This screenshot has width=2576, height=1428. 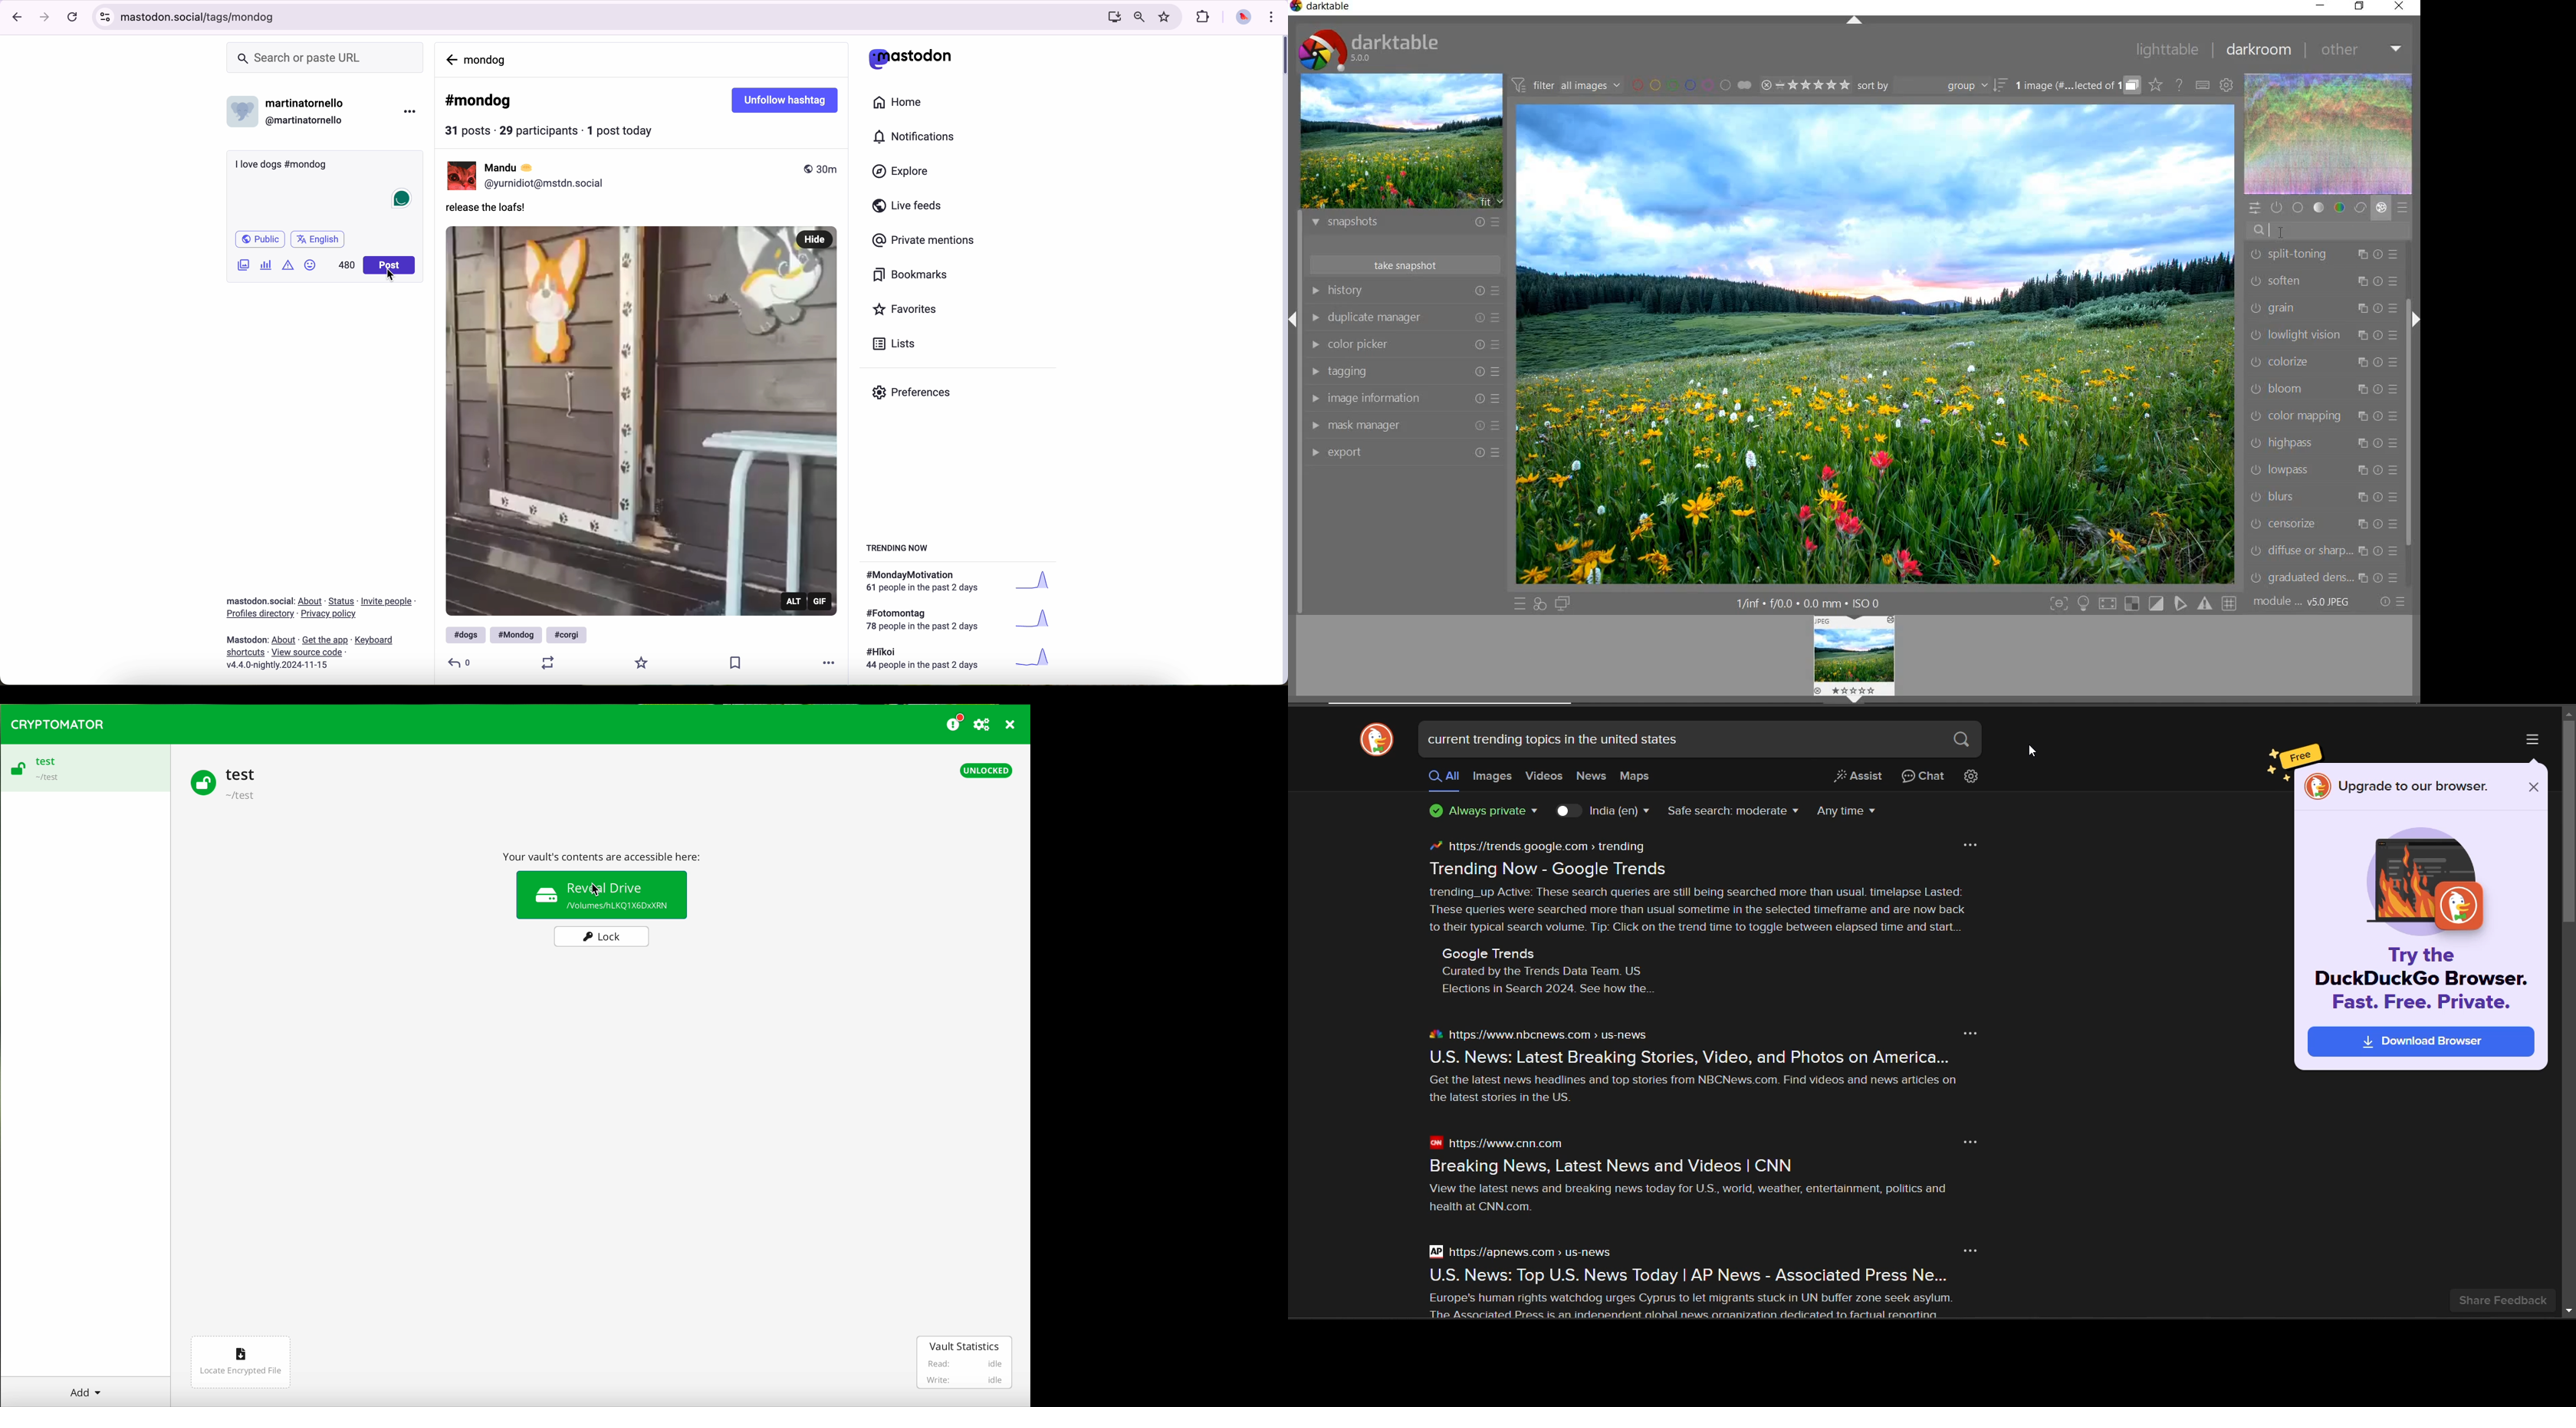 I want to click on lock button, so click(x=603, y=937).